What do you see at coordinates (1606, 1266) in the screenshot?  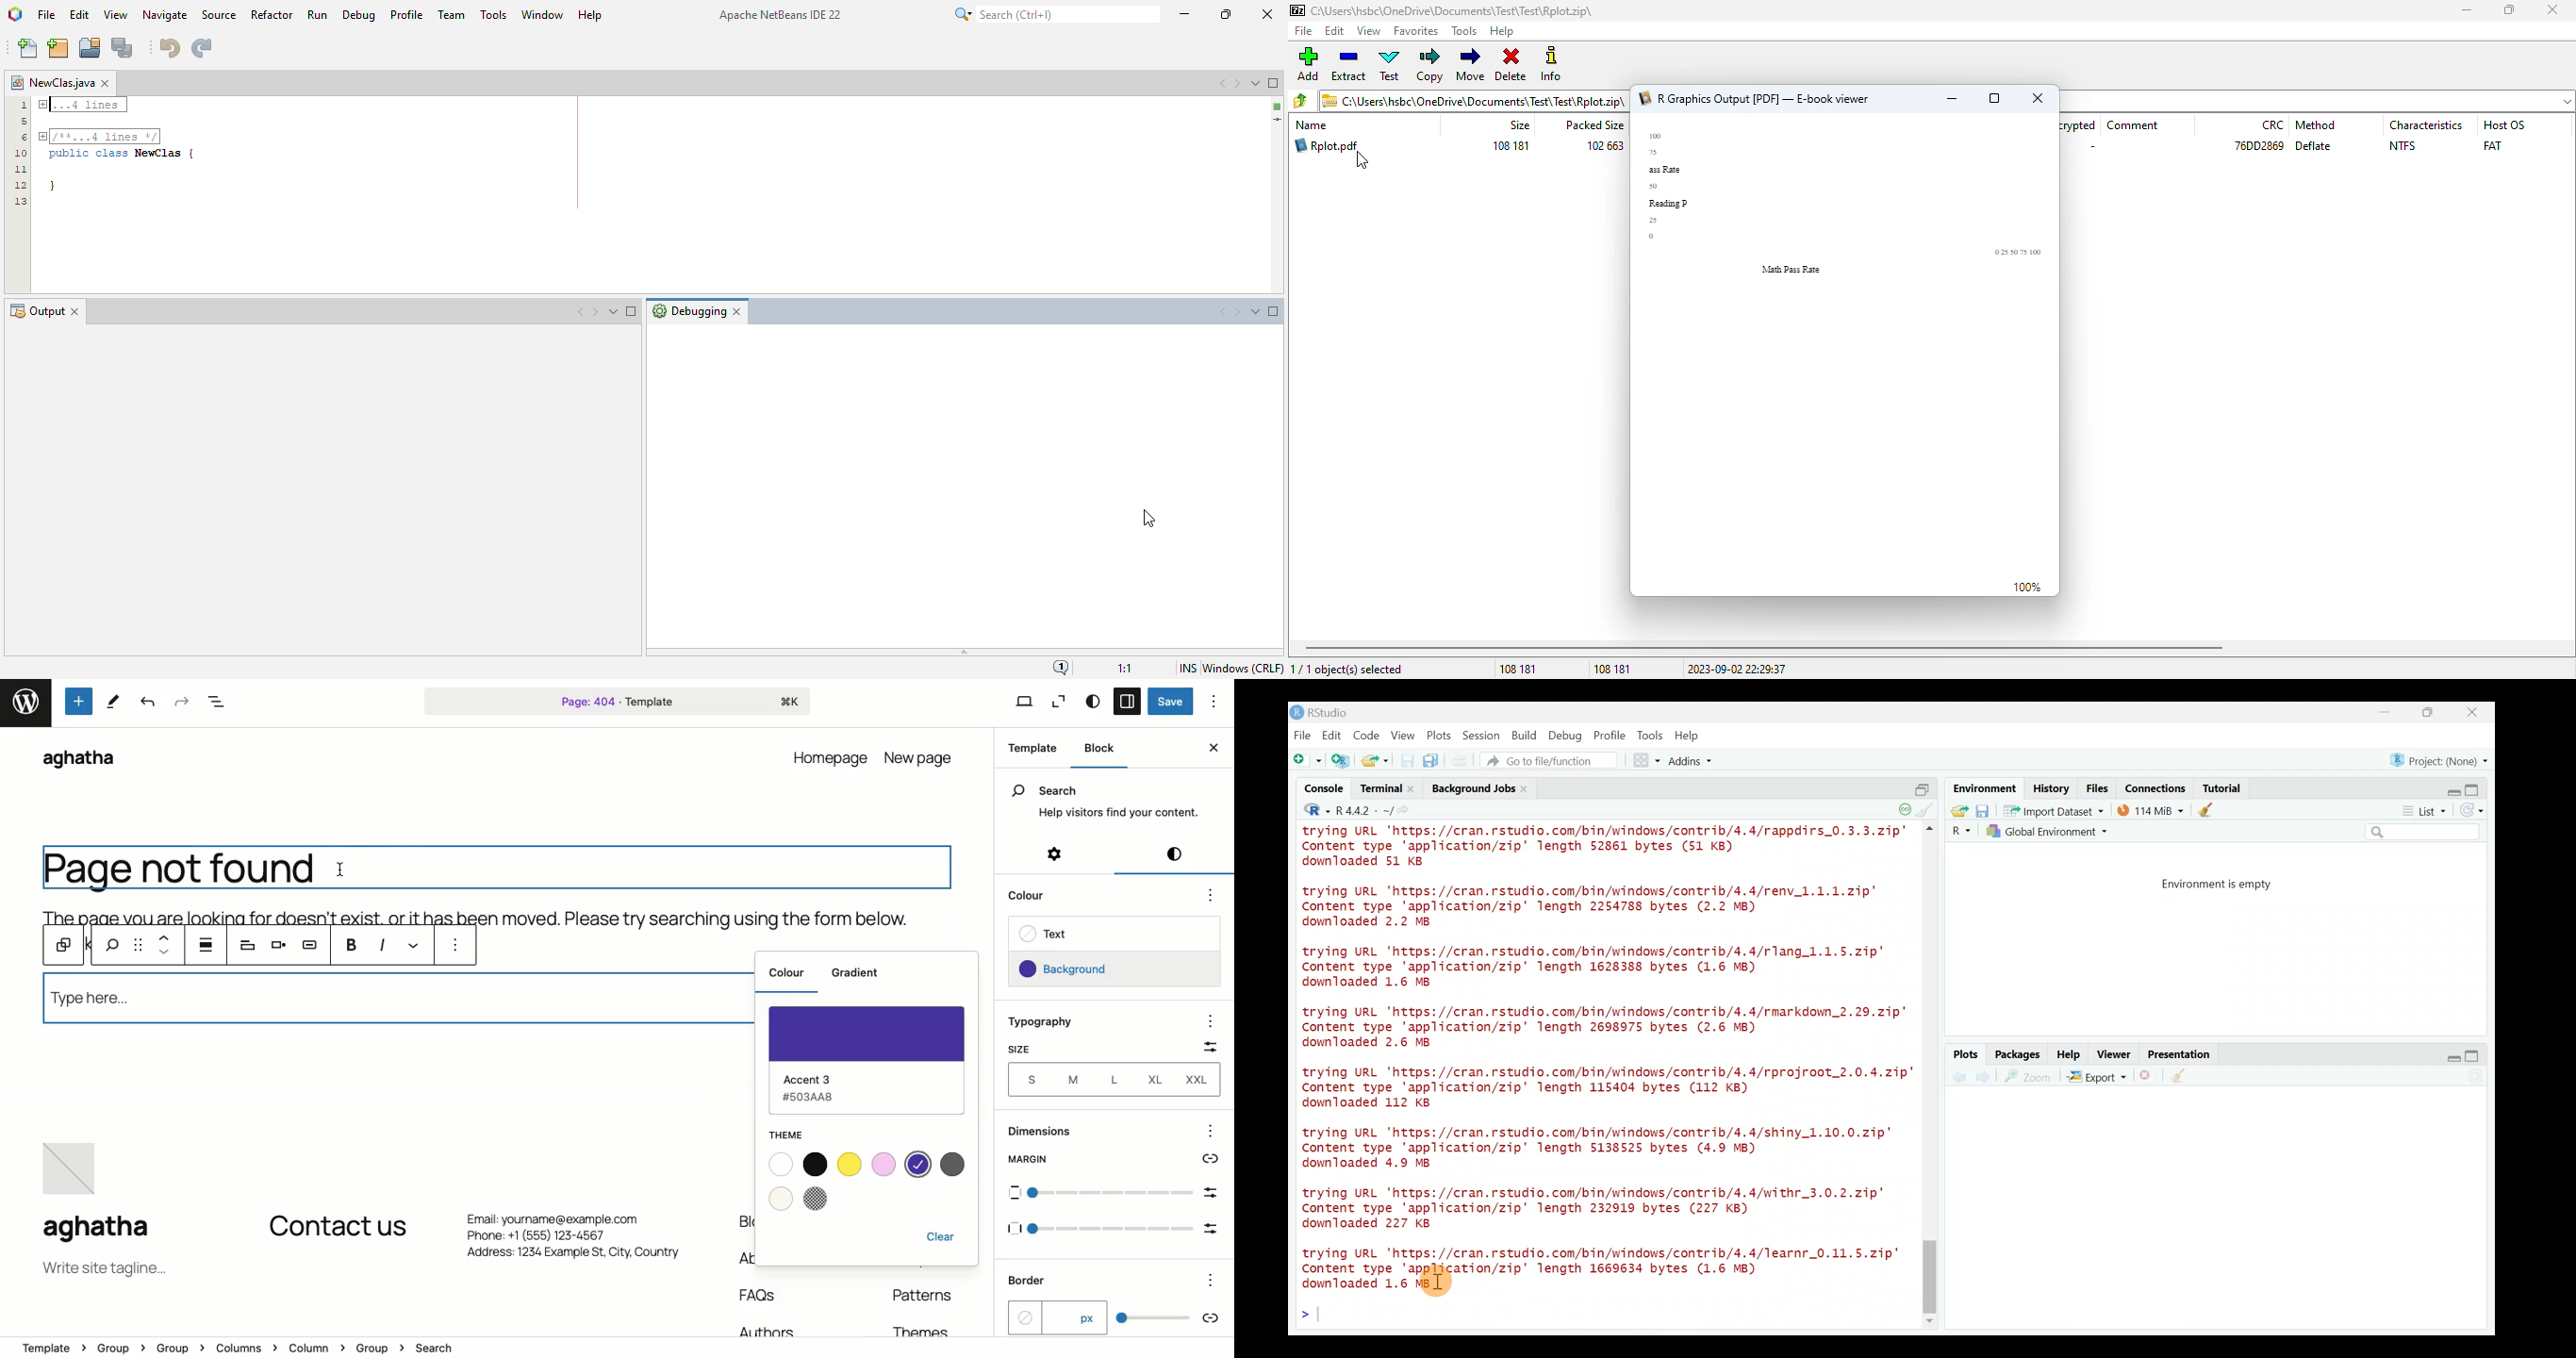 I see `trying URL 'https://cran.rstudio.com/bin/windows/contrib/4.4/learnr_0.11.5.zip"
Content type 'application/zip' length 1669634 bytes (1.6 MB)
downloaded 1.6` at bounding box center [1606, 1266].